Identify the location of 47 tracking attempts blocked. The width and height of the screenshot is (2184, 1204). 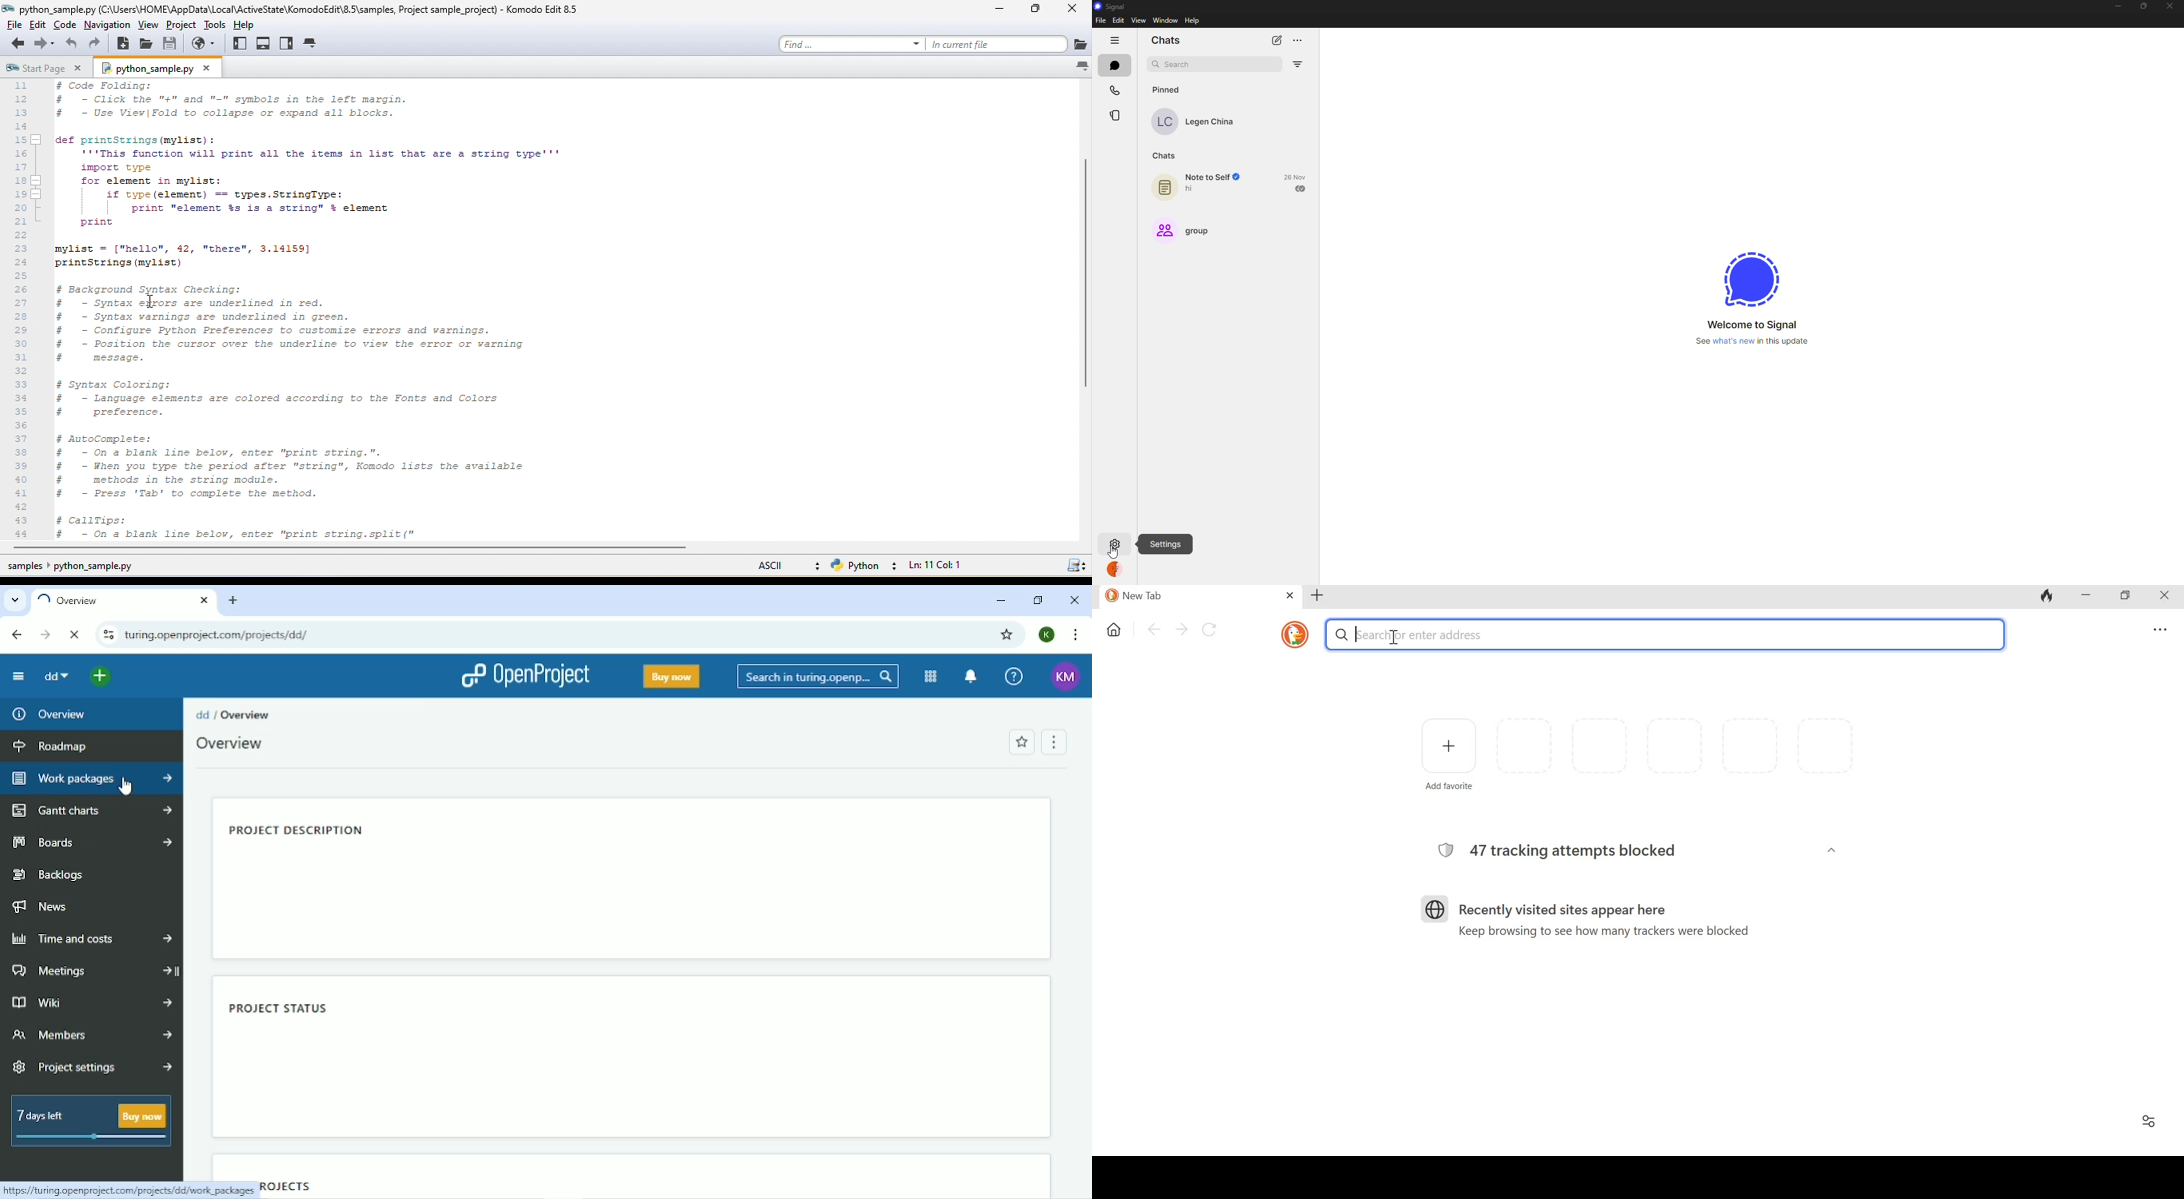
(1582, 851).